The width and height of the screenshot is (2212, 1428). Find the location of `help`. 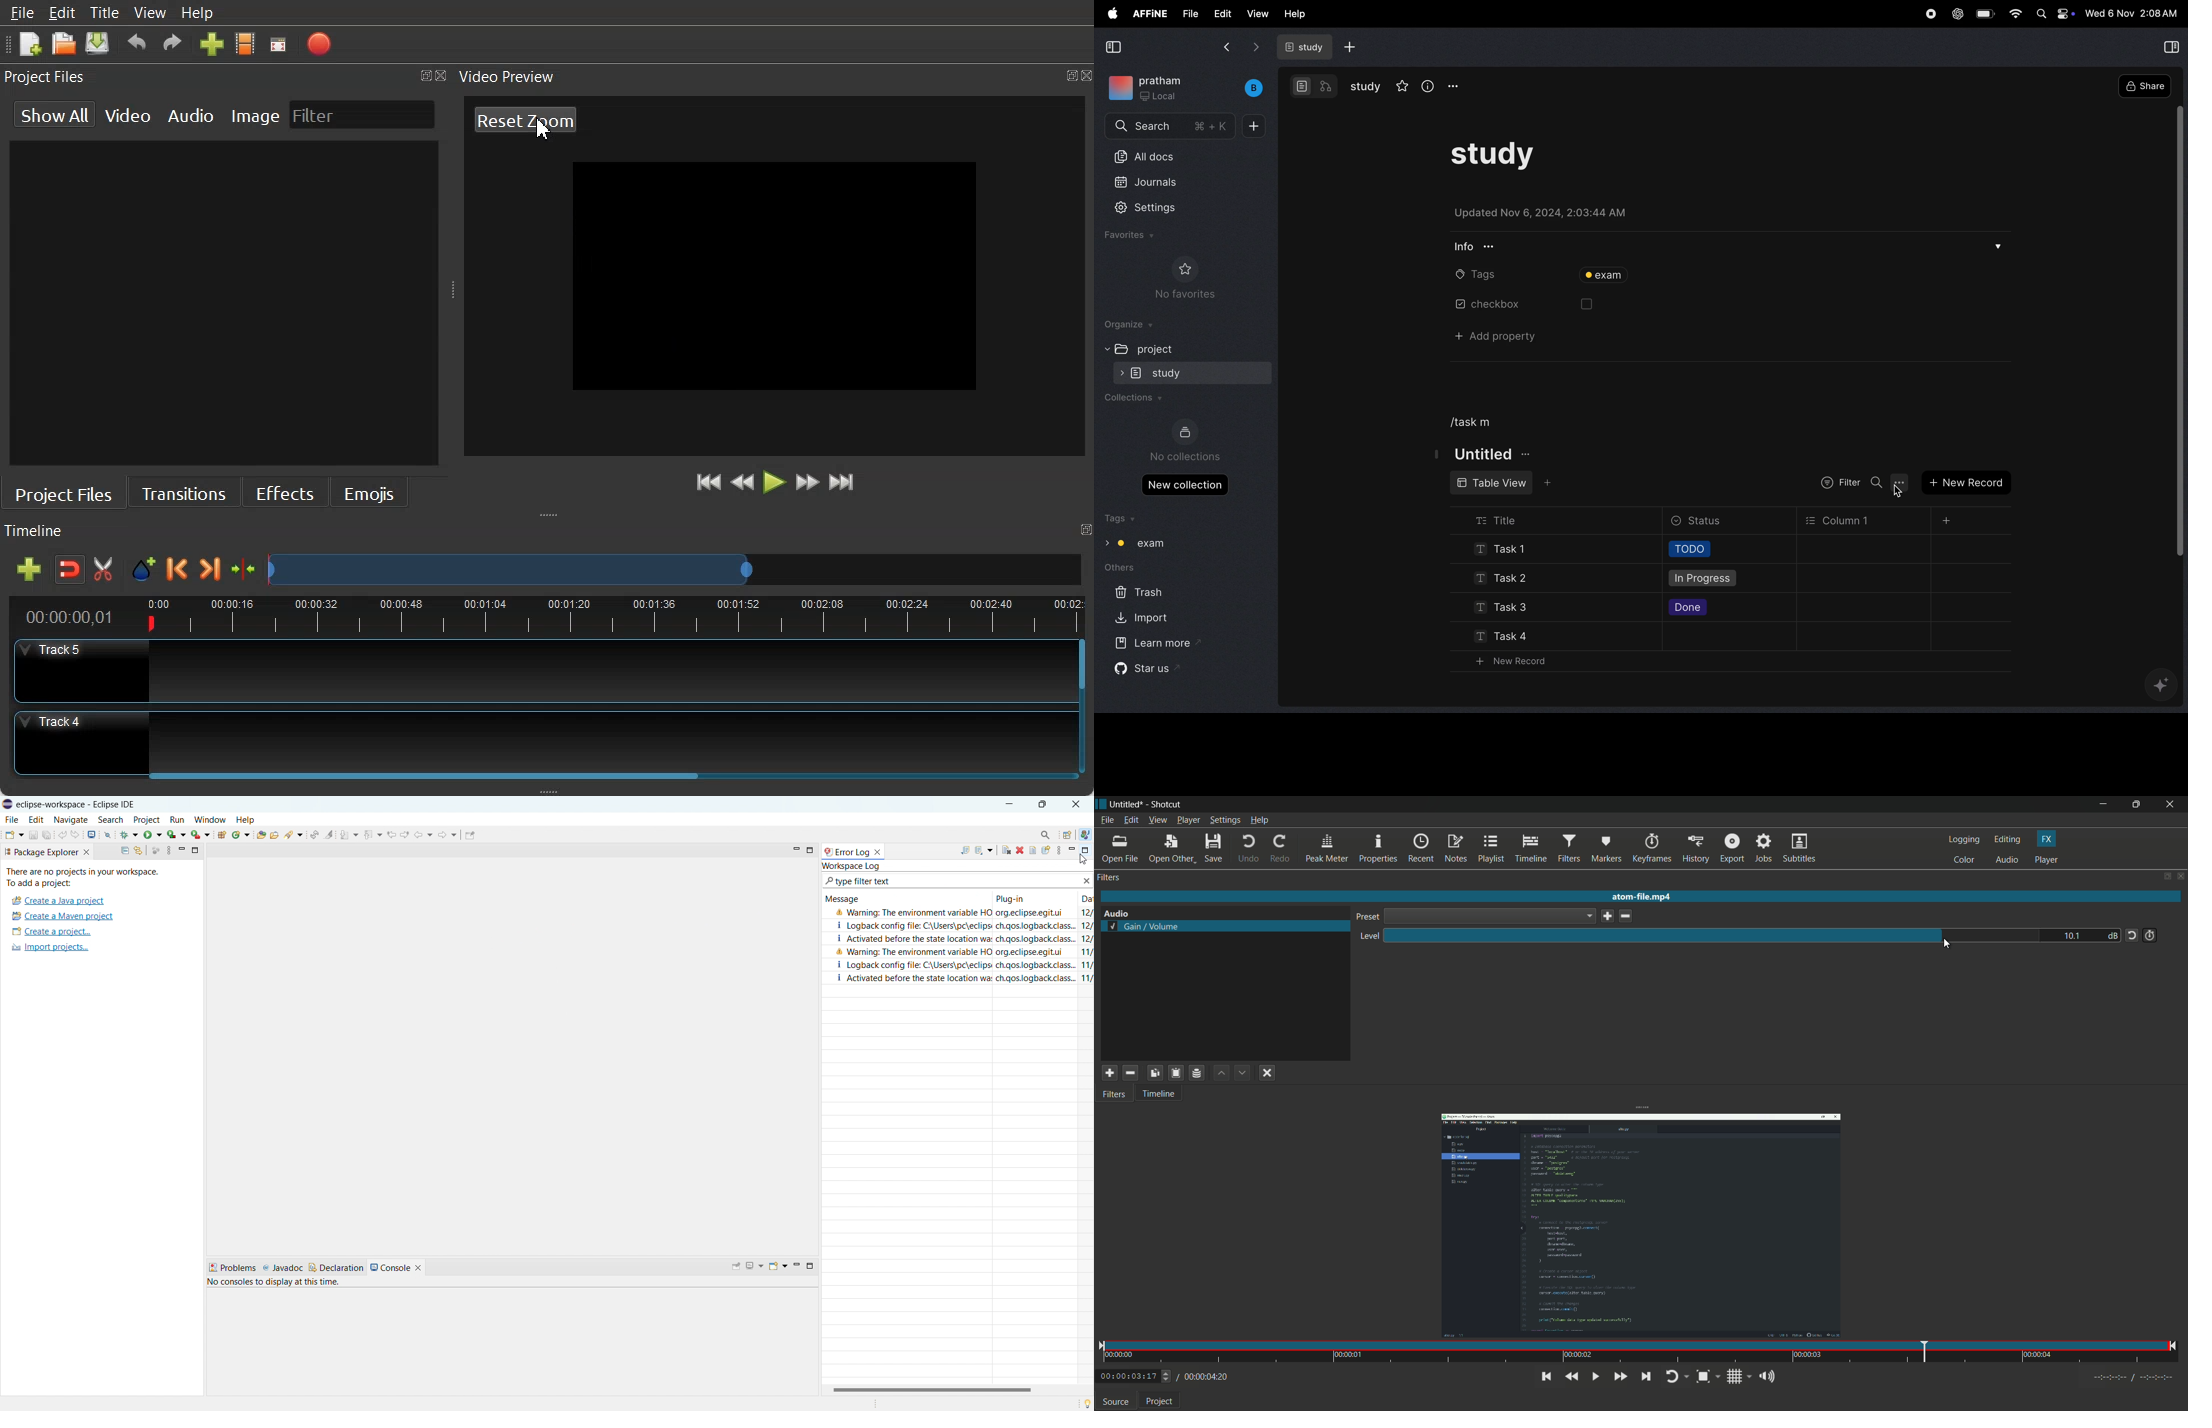

help is located at coordinates (1297, 14).